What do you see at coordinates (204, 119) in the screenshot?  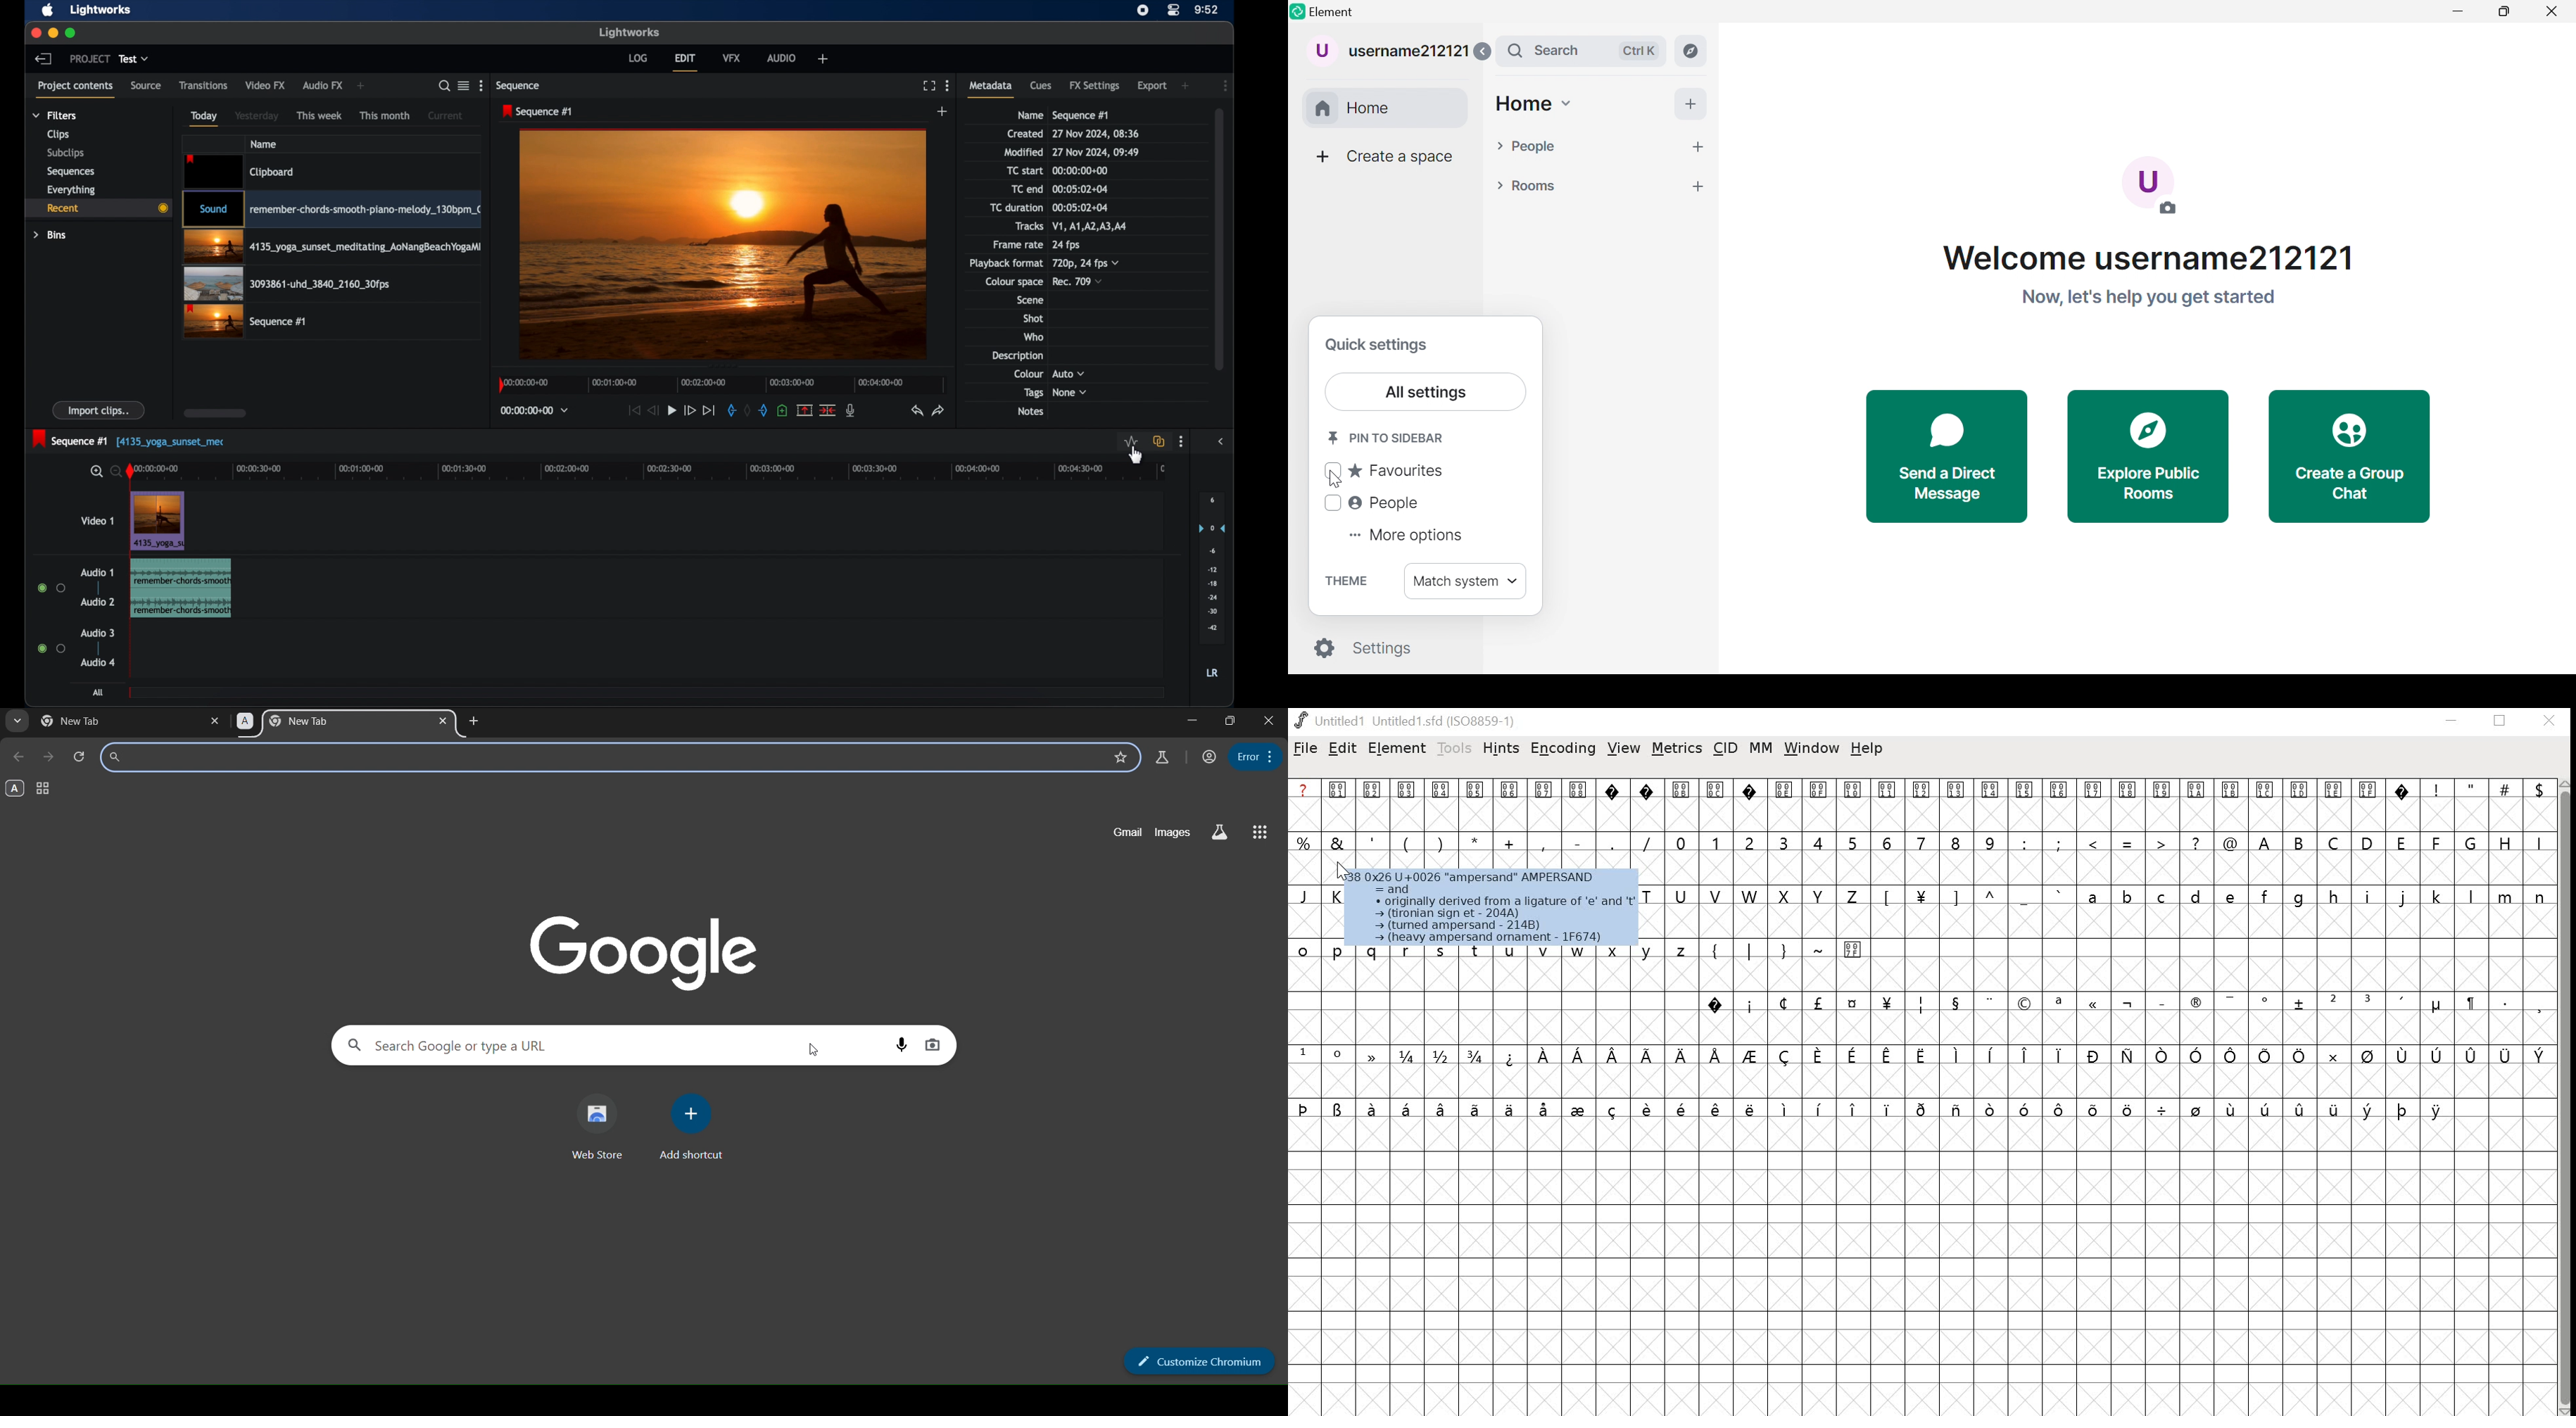 I see `today` at bounding box center [204, 119].